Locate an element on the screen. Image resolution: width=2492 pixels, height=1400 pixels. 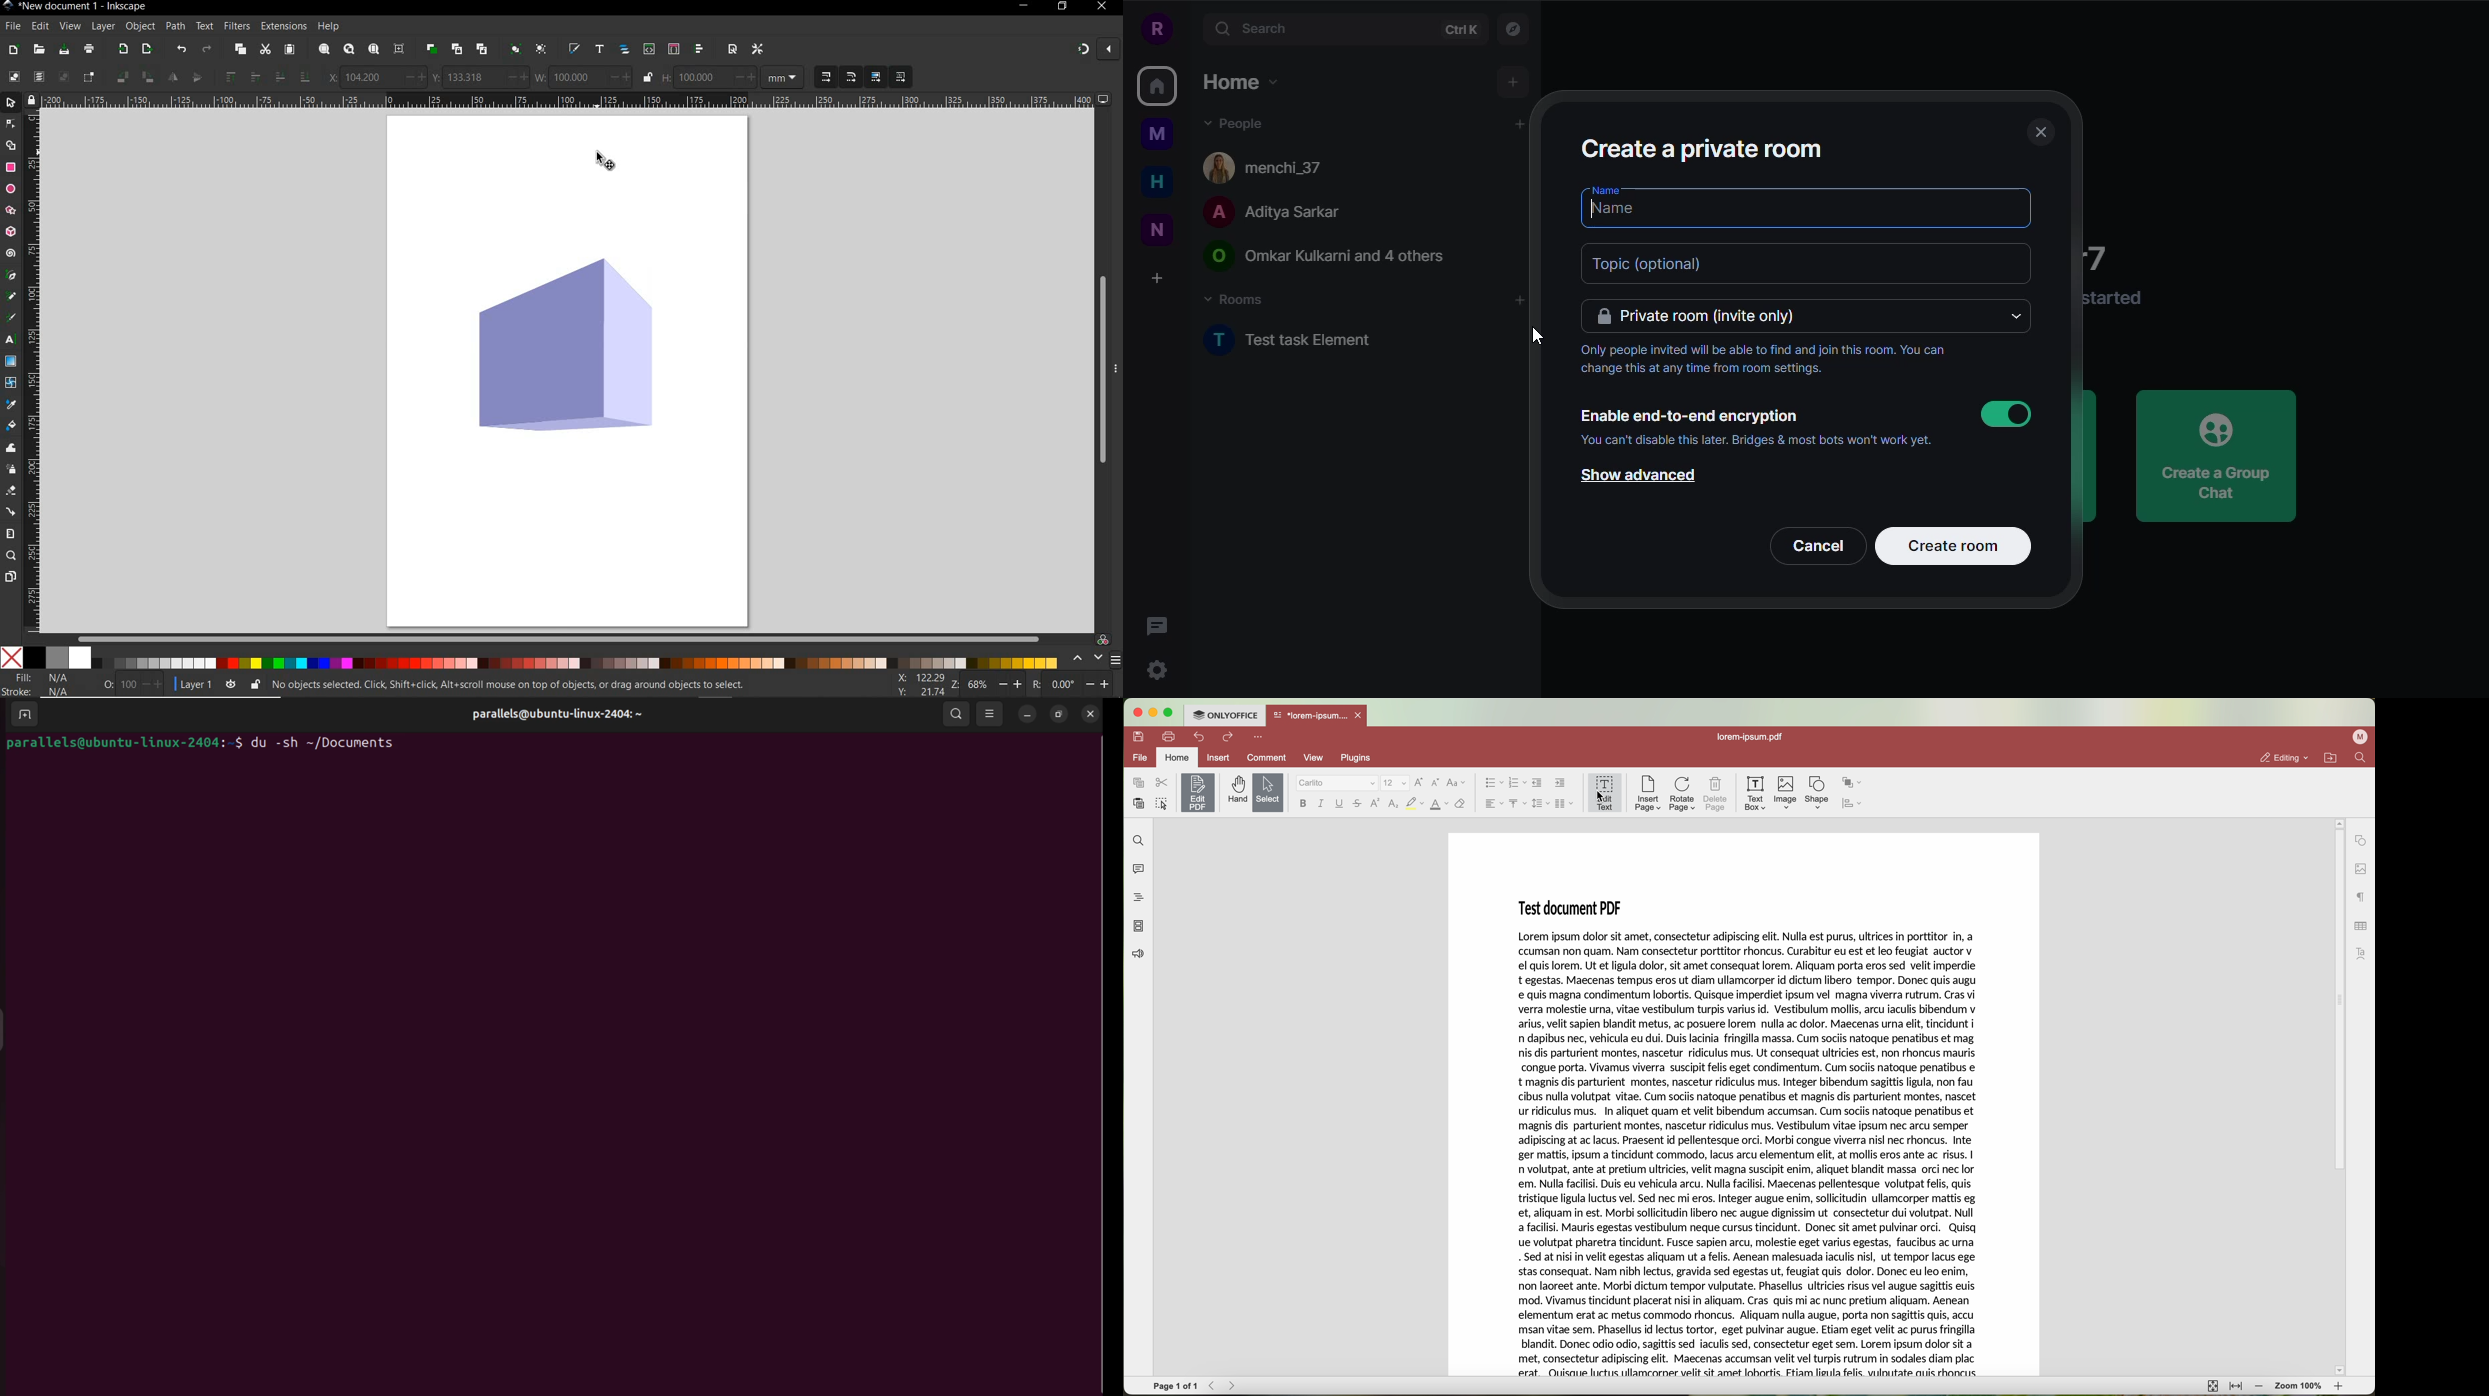
find is located at coordinates (2362, 759).